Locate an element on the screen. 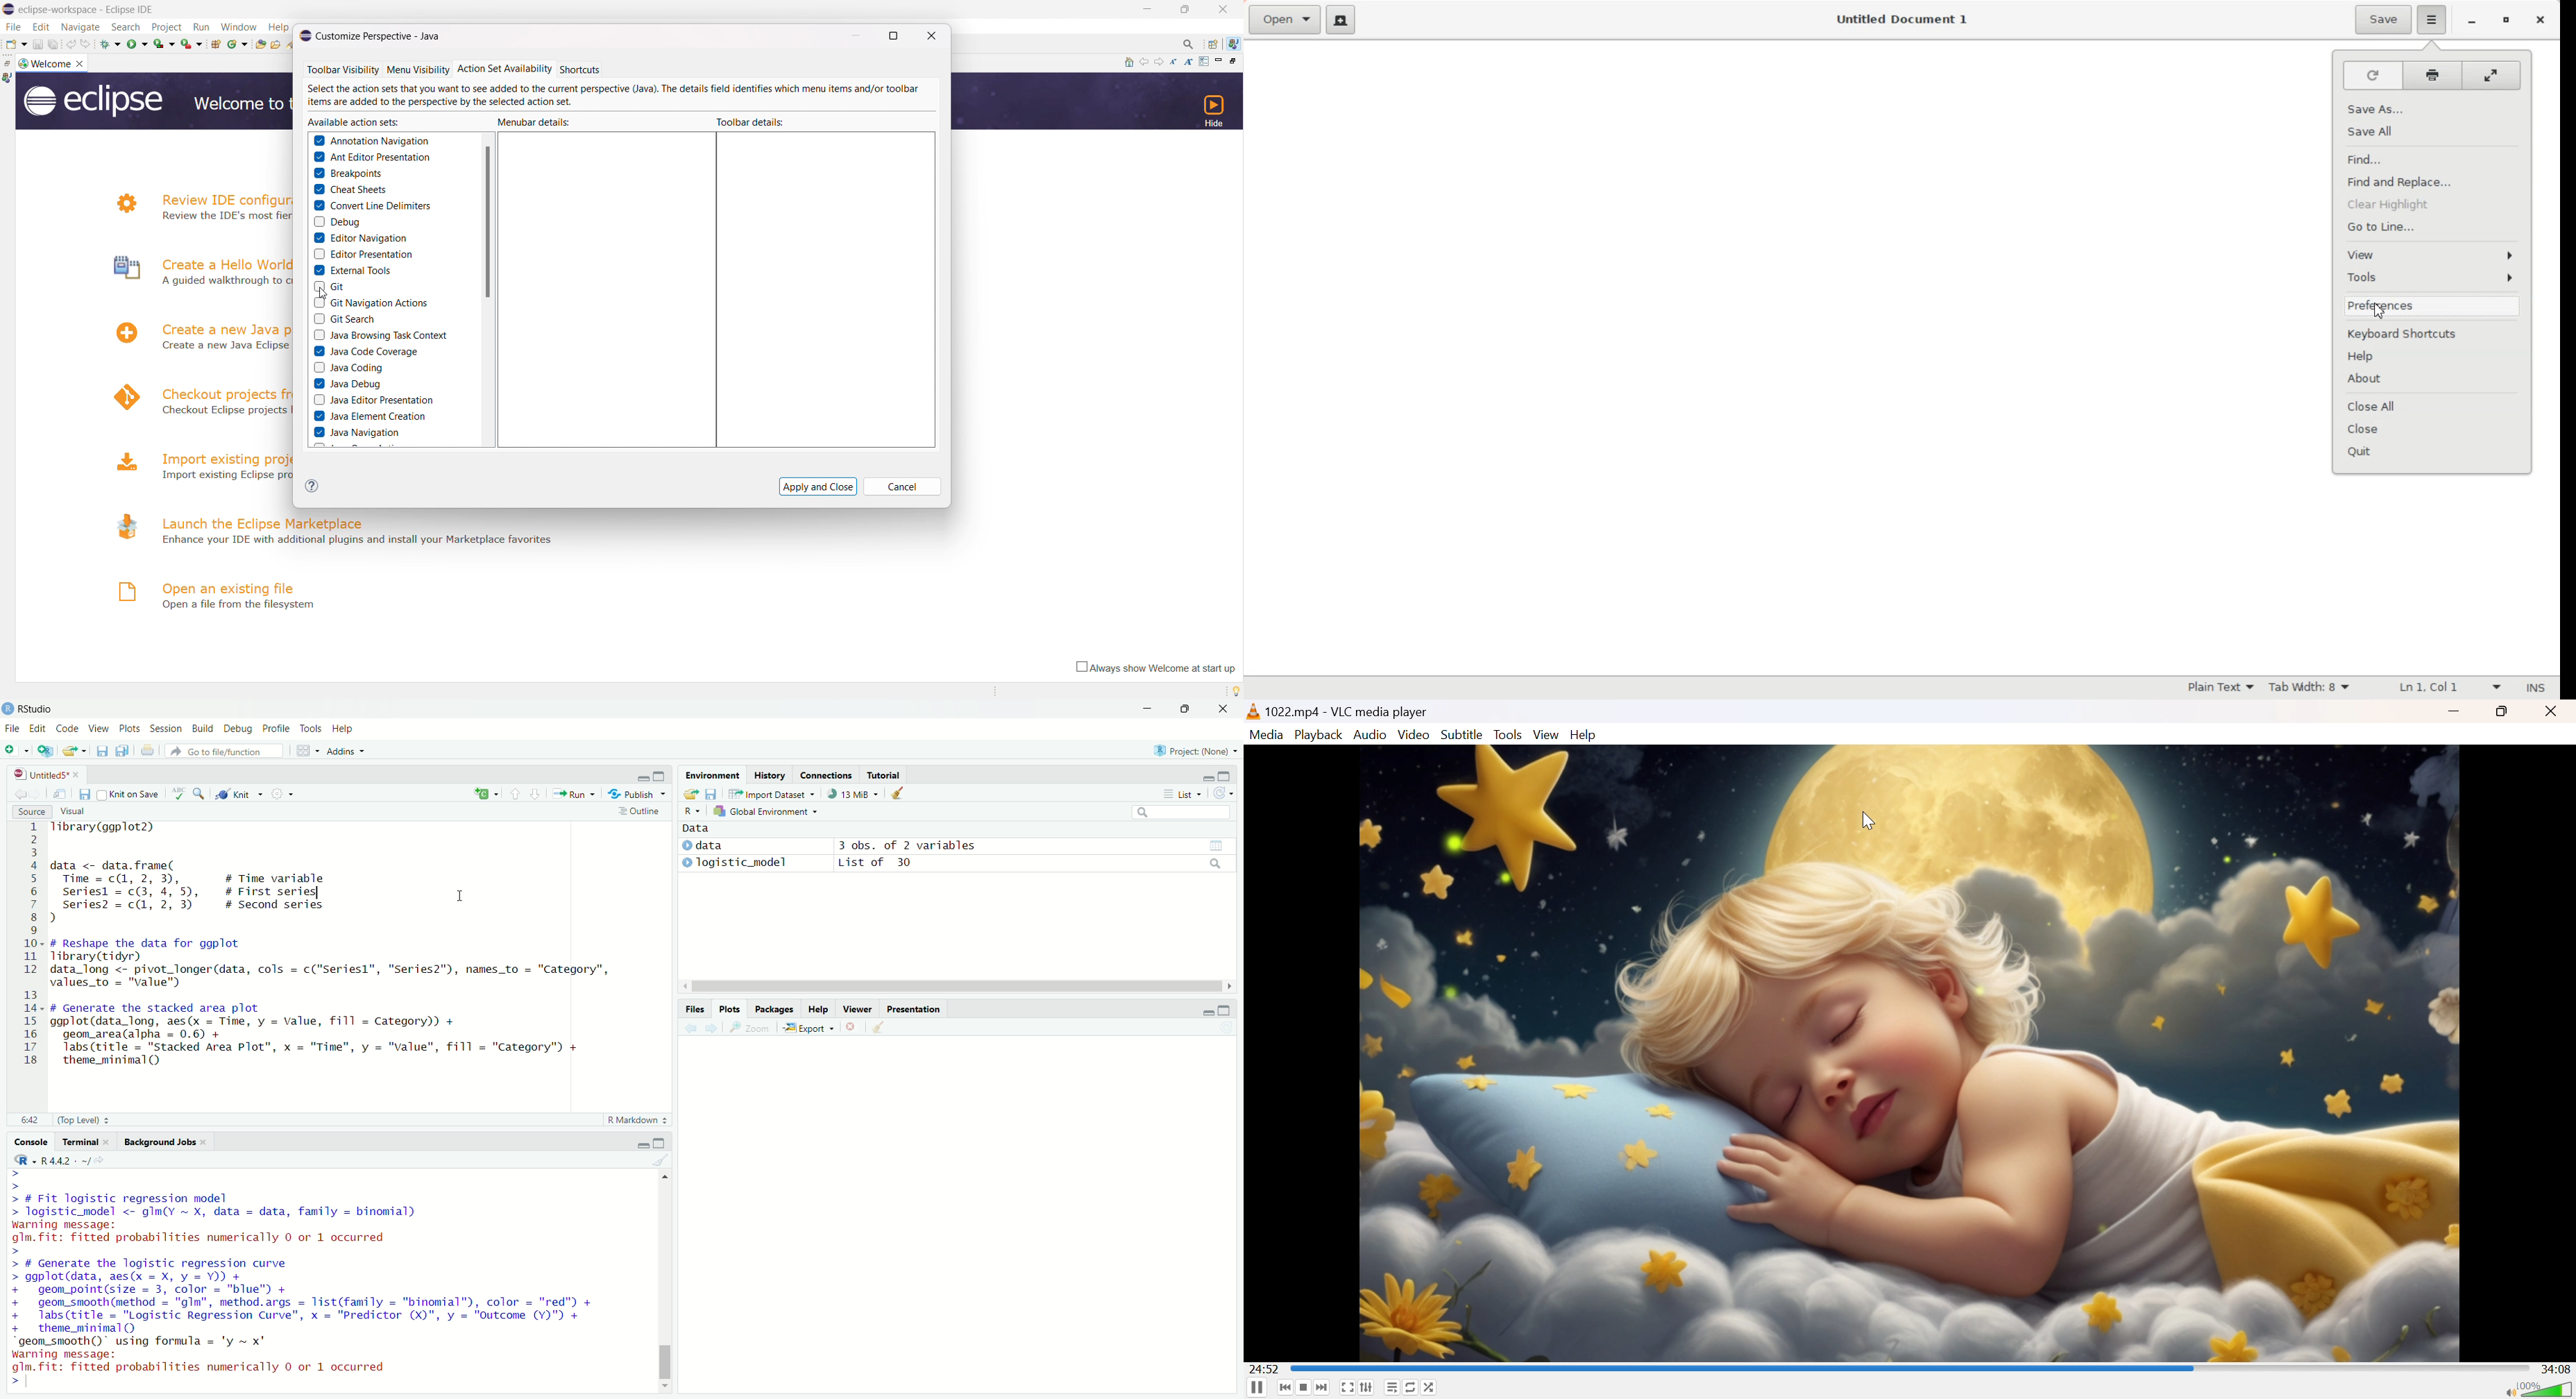 Image resolution: width=2576 pixels, height=1400 pixels. minimize page is located at coordinates (1219, 61).